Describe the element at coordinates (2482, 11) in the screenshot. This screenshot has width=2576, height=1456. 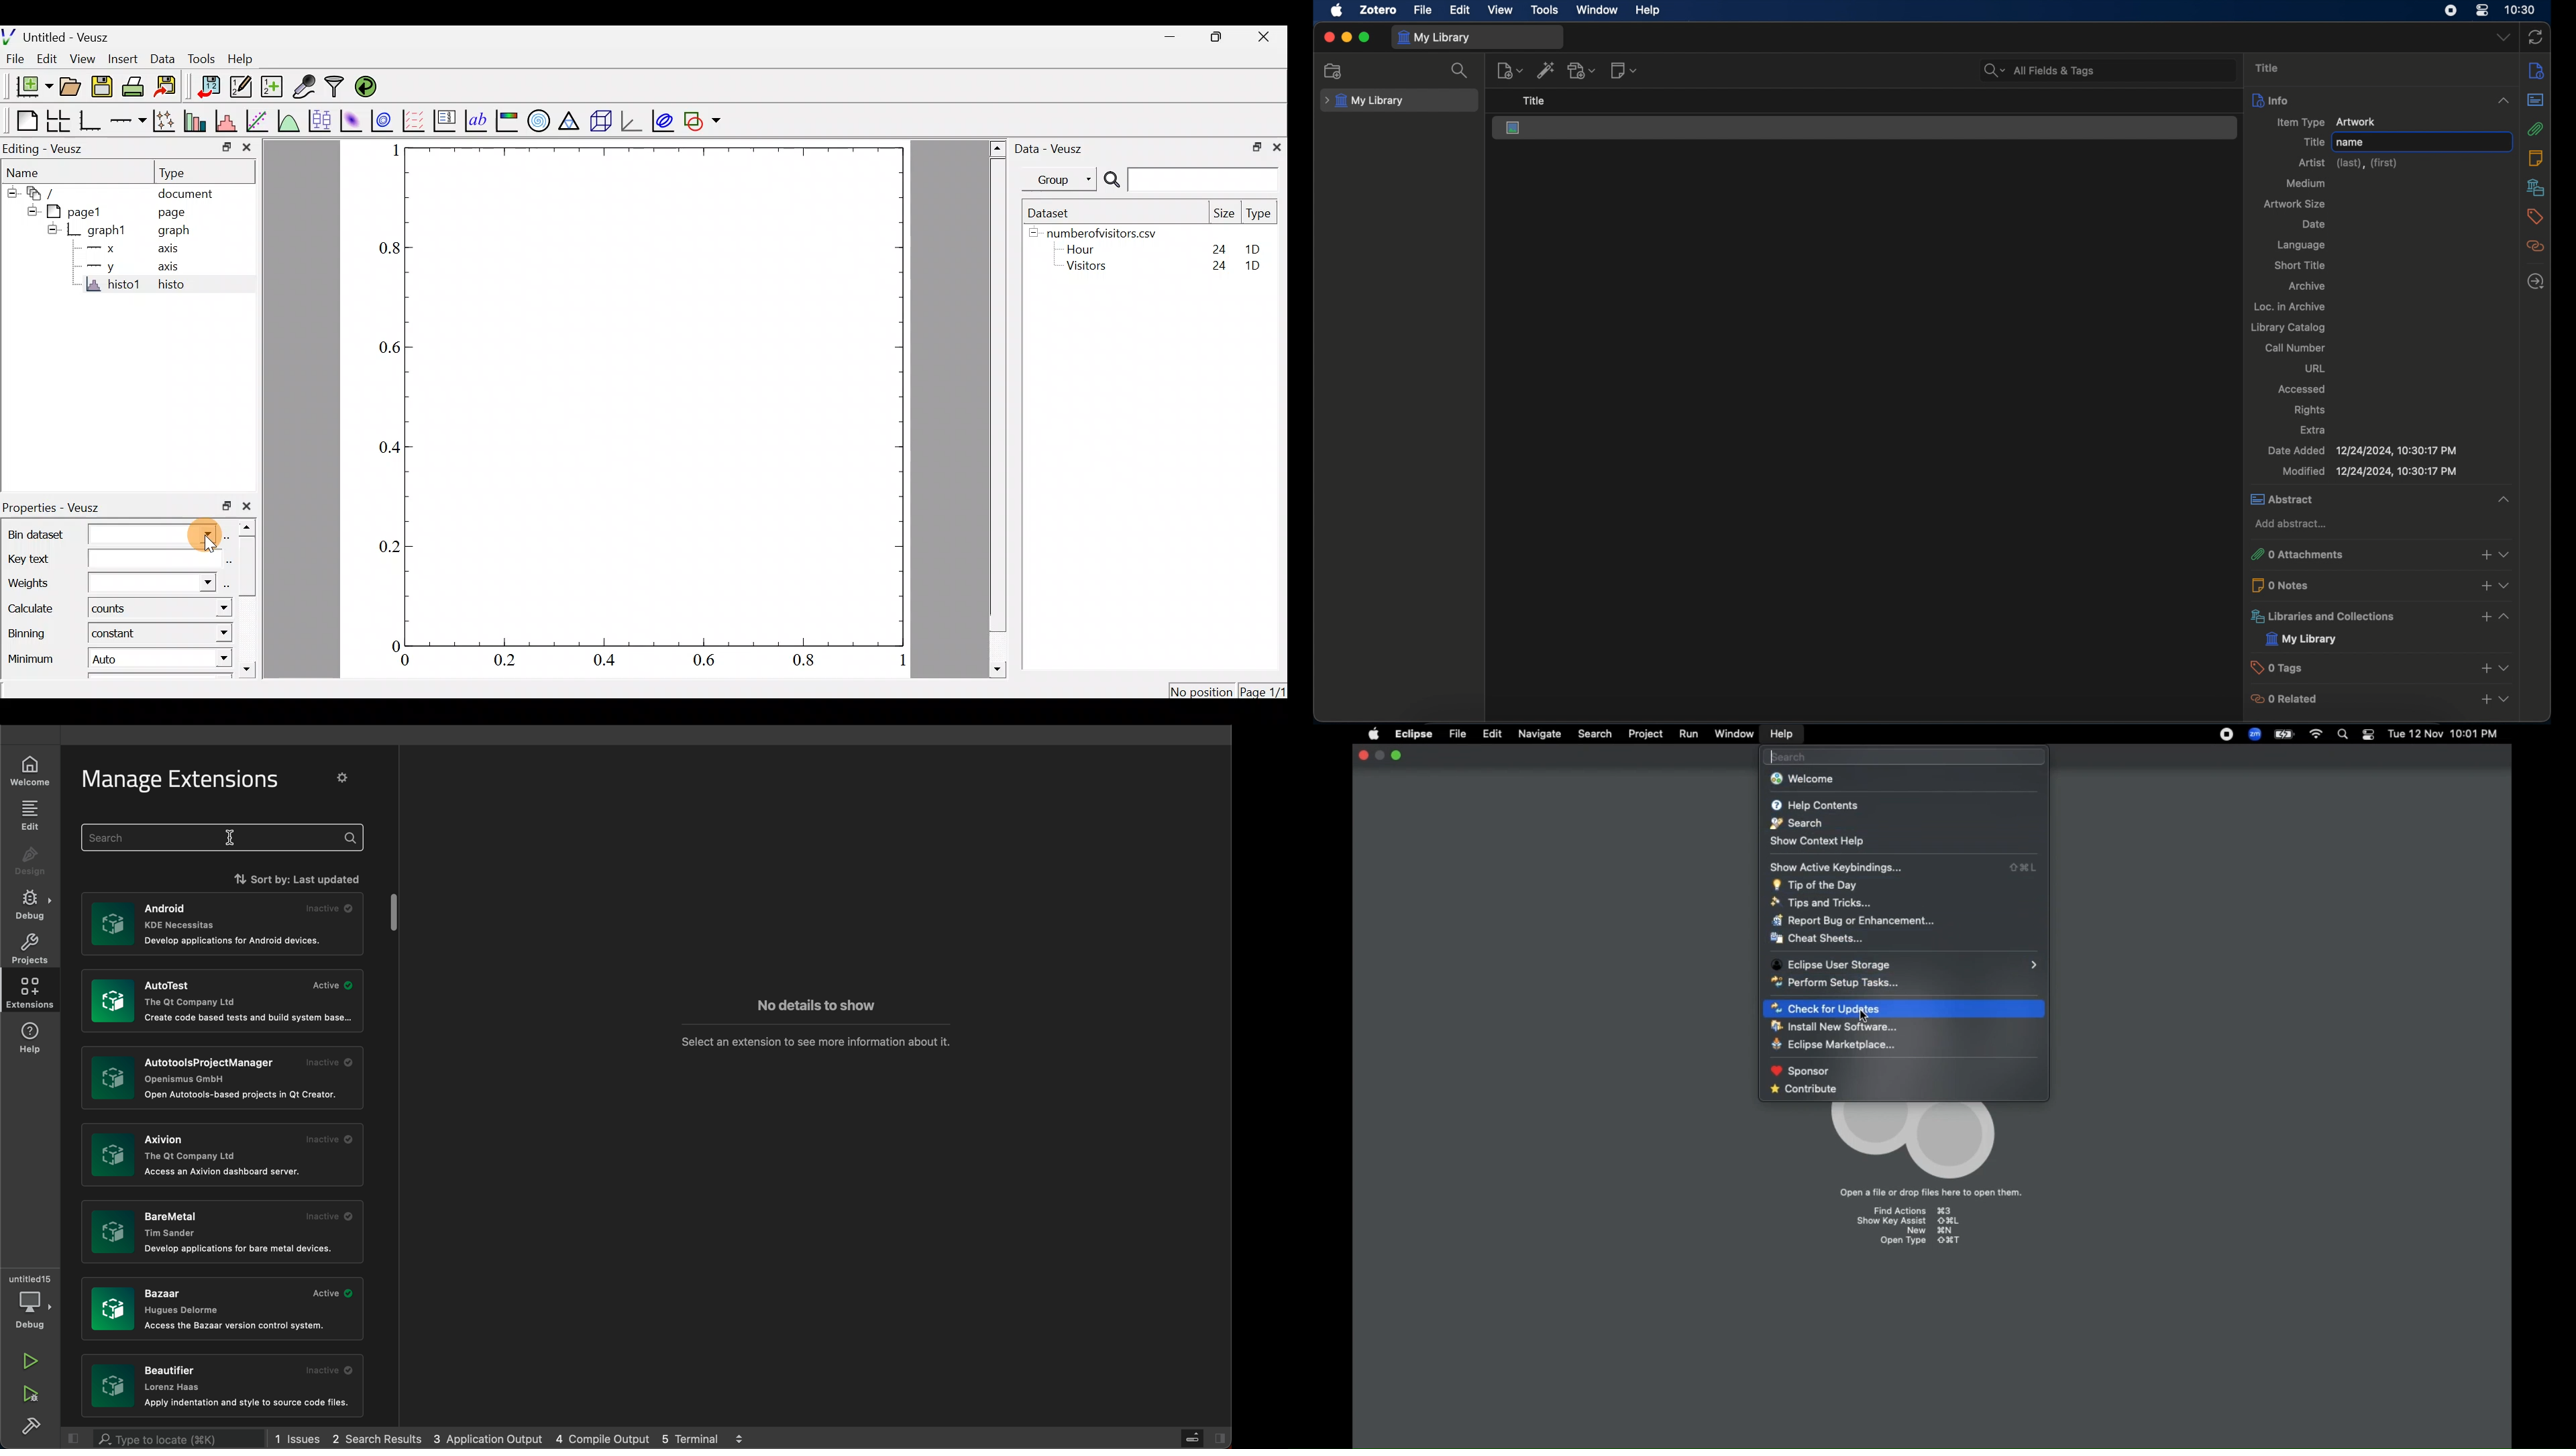
I see `control center` at that location.